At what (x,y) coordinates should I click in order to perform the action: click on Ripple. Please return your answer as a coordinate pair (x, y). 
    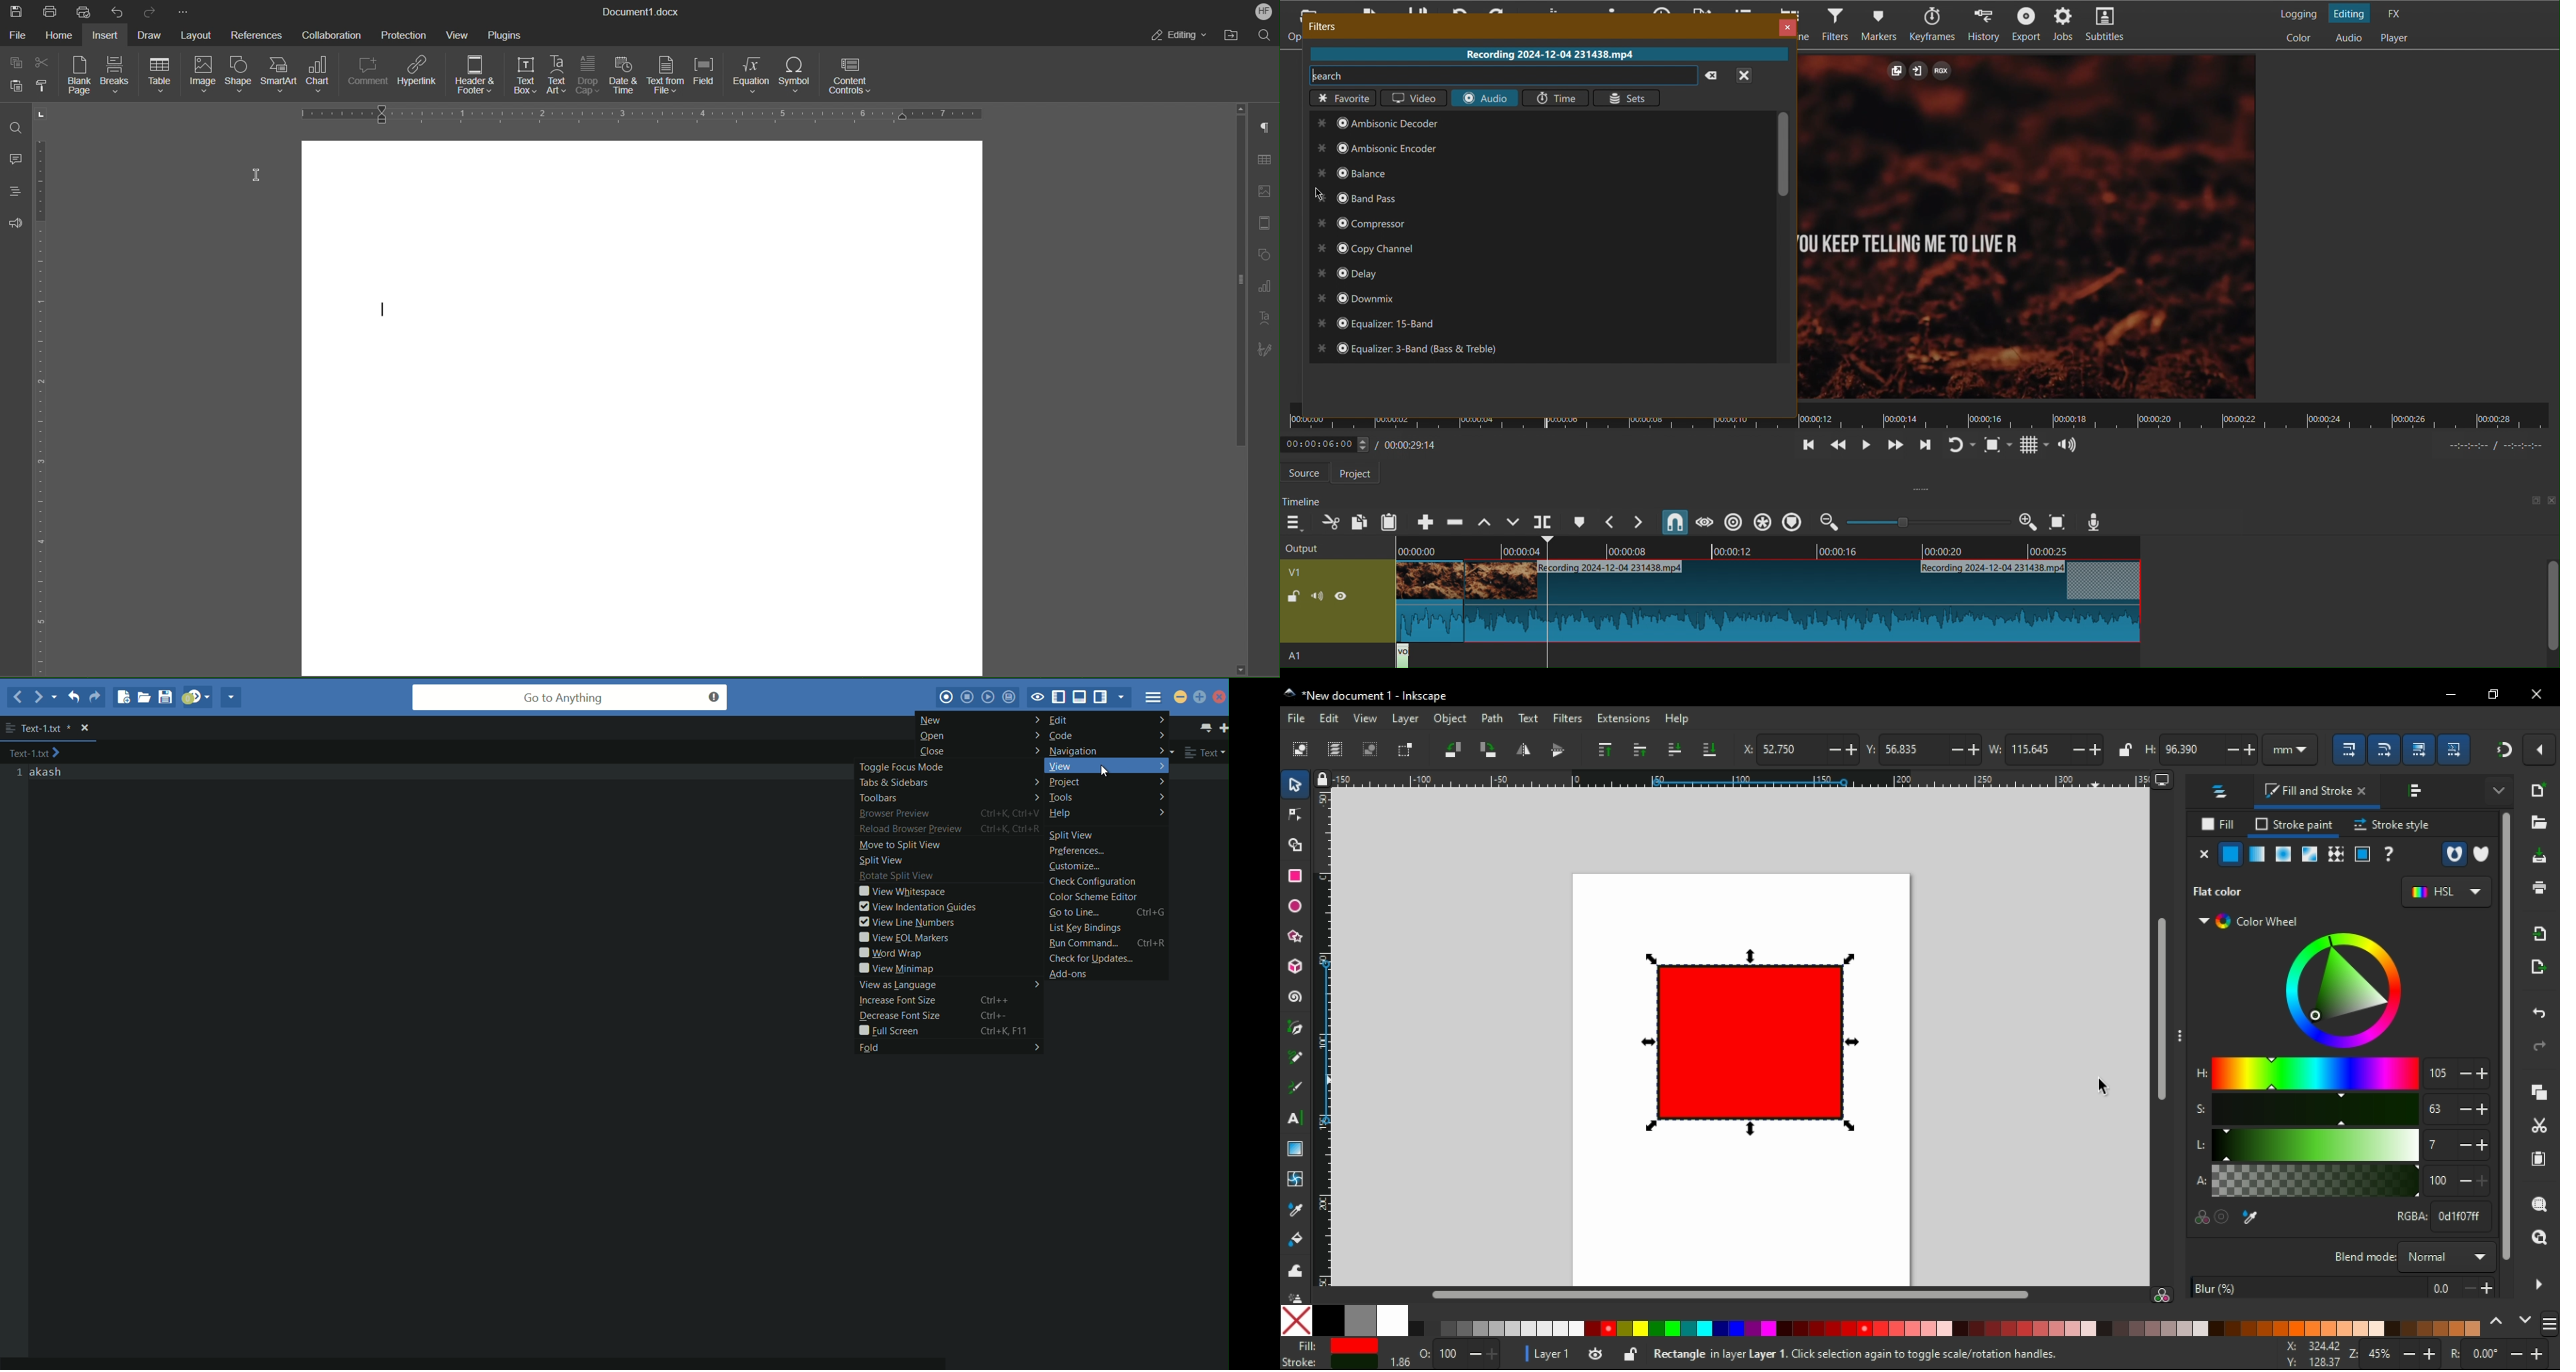
    Looking at the image, I should click on (1762, 522).